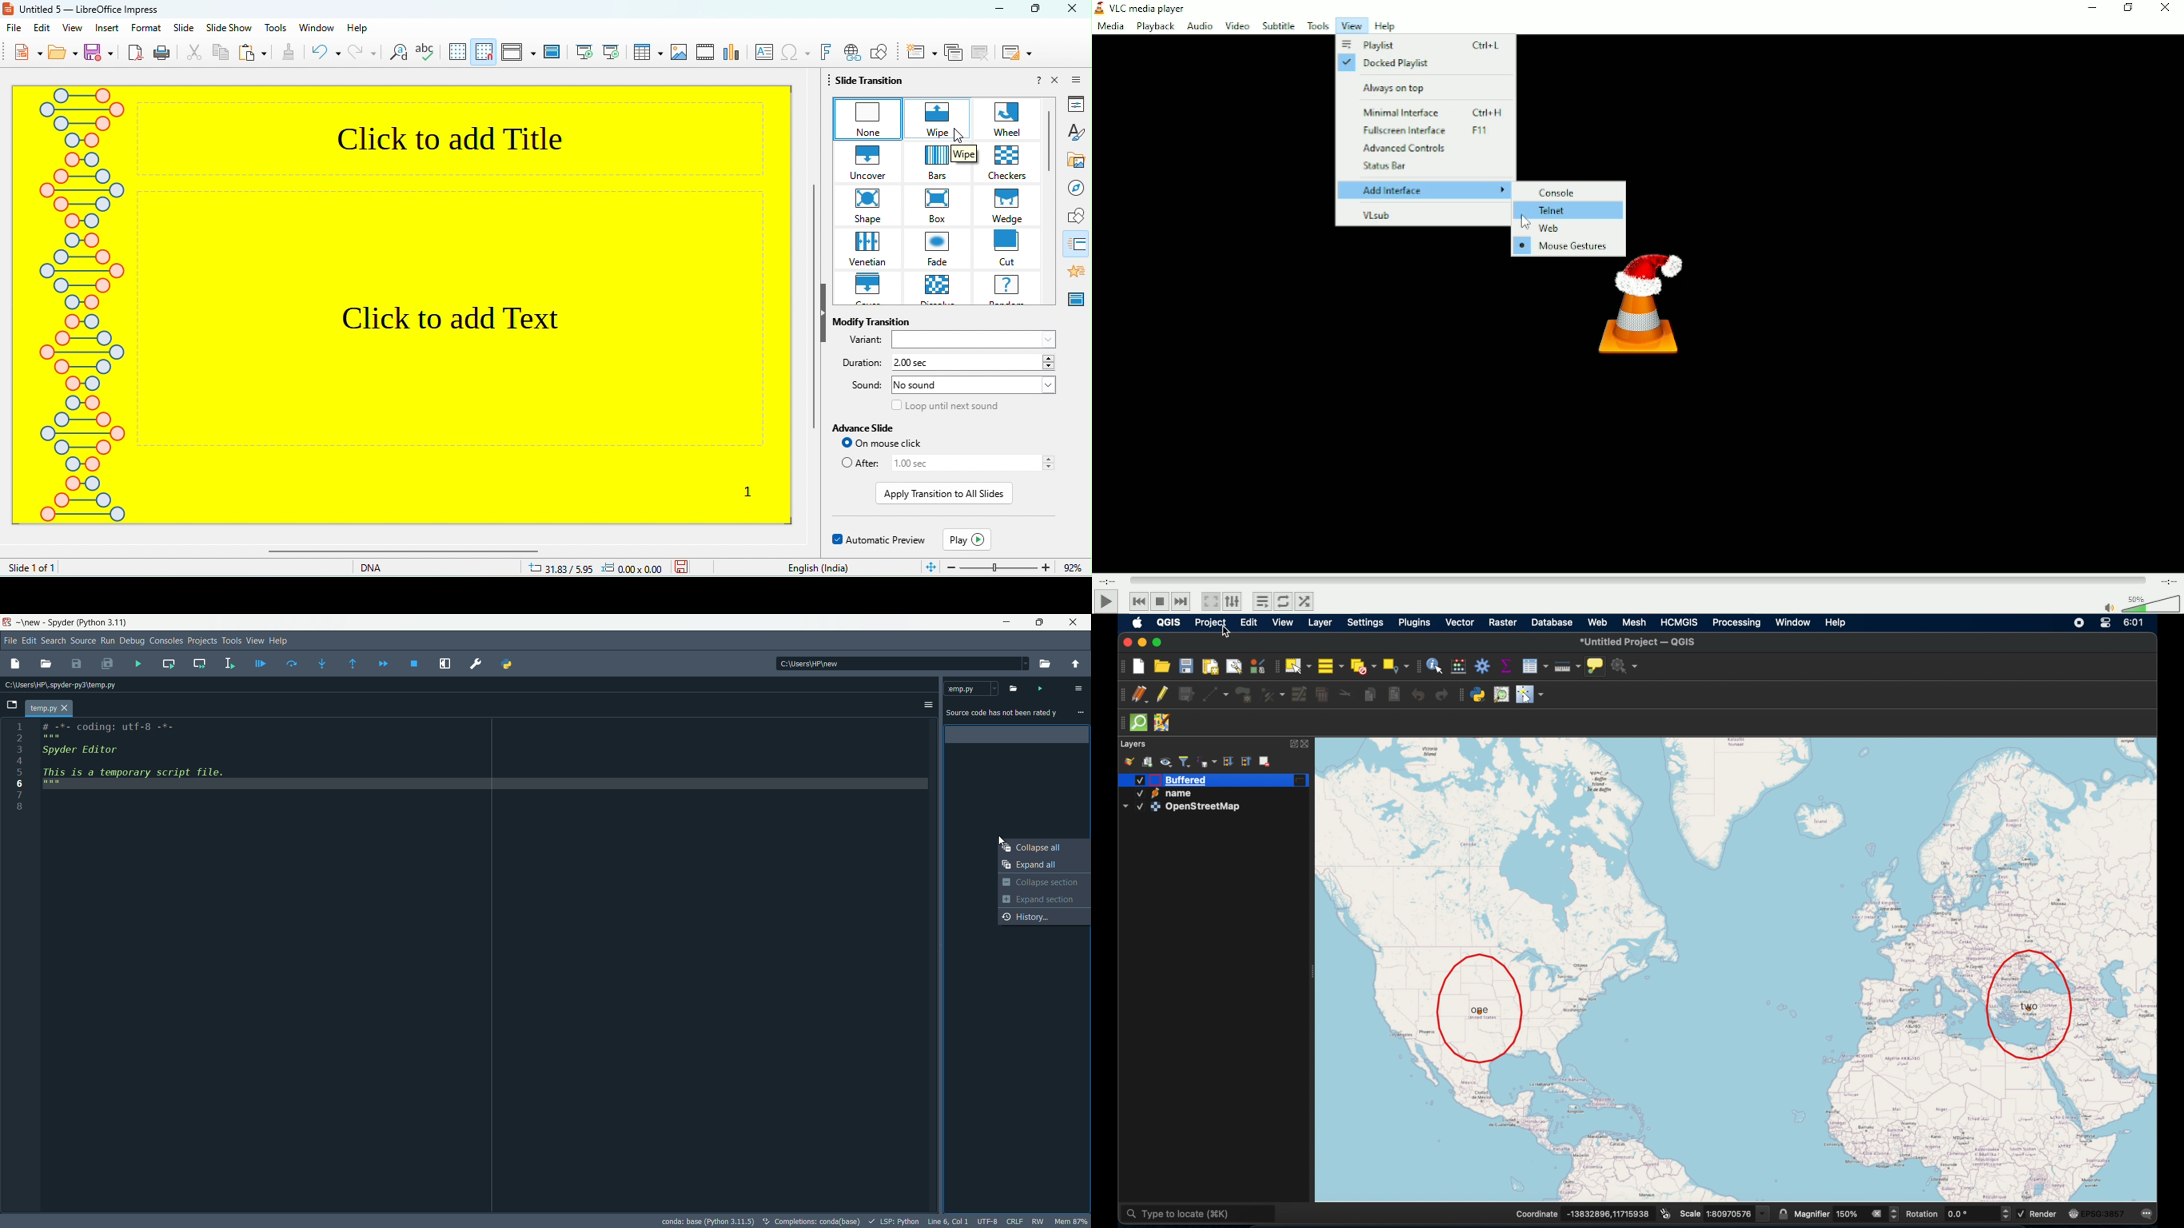  I want to click on open file, so click(1013, 688).